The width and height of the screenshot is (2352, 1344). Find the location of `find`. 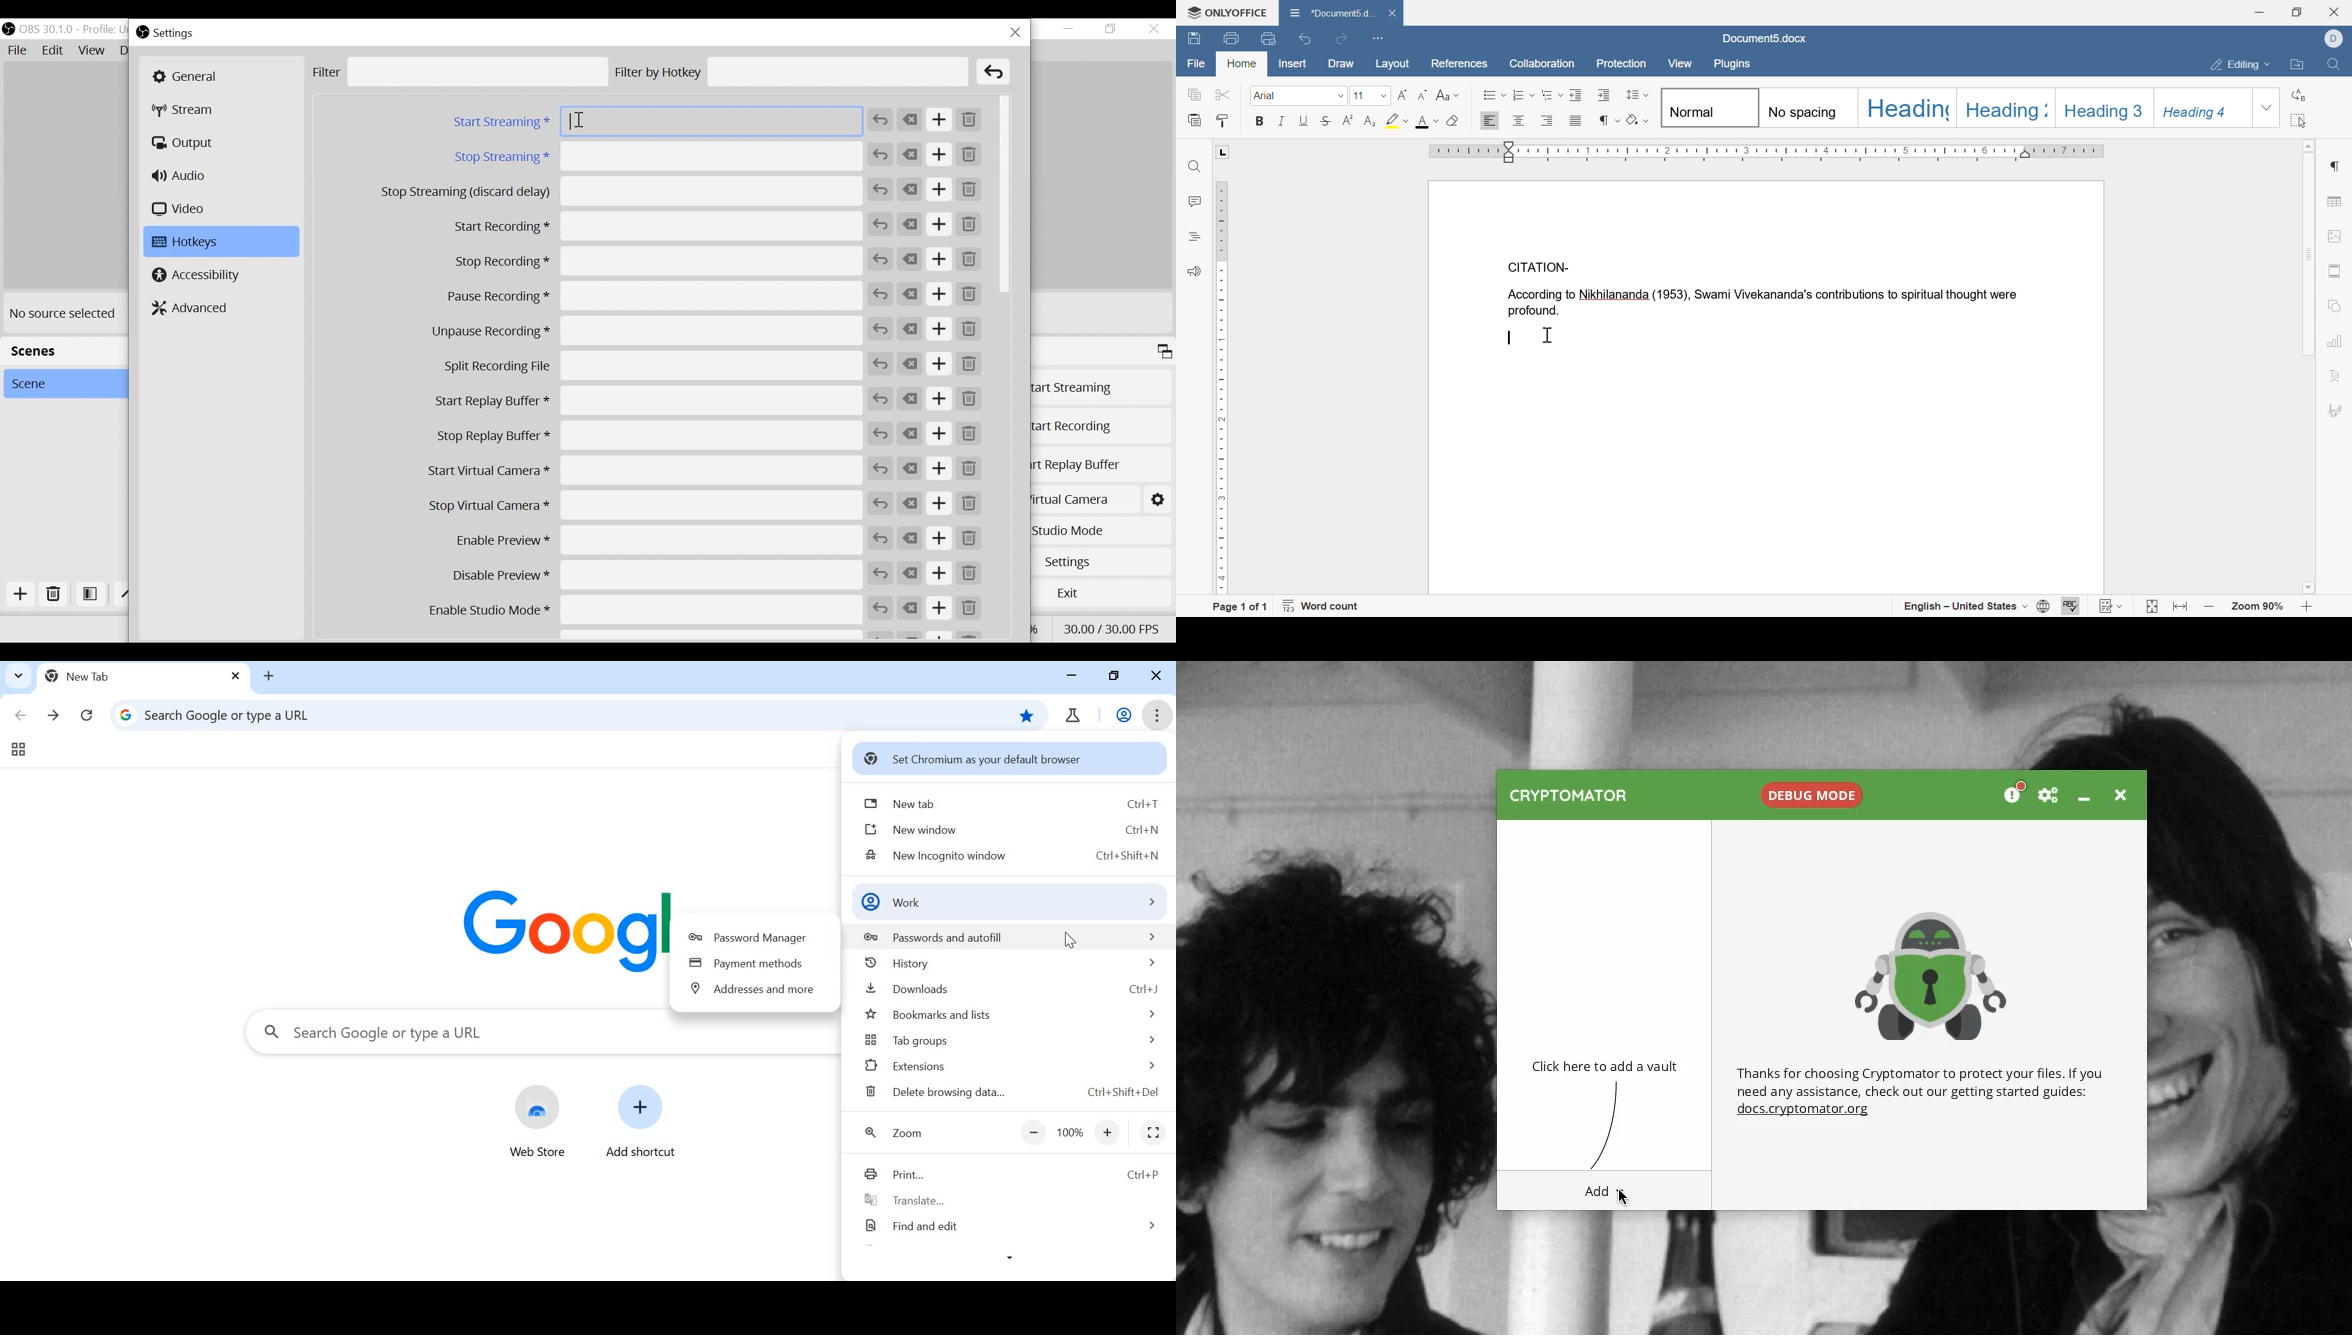

find is located at coordinates (2337, 65).